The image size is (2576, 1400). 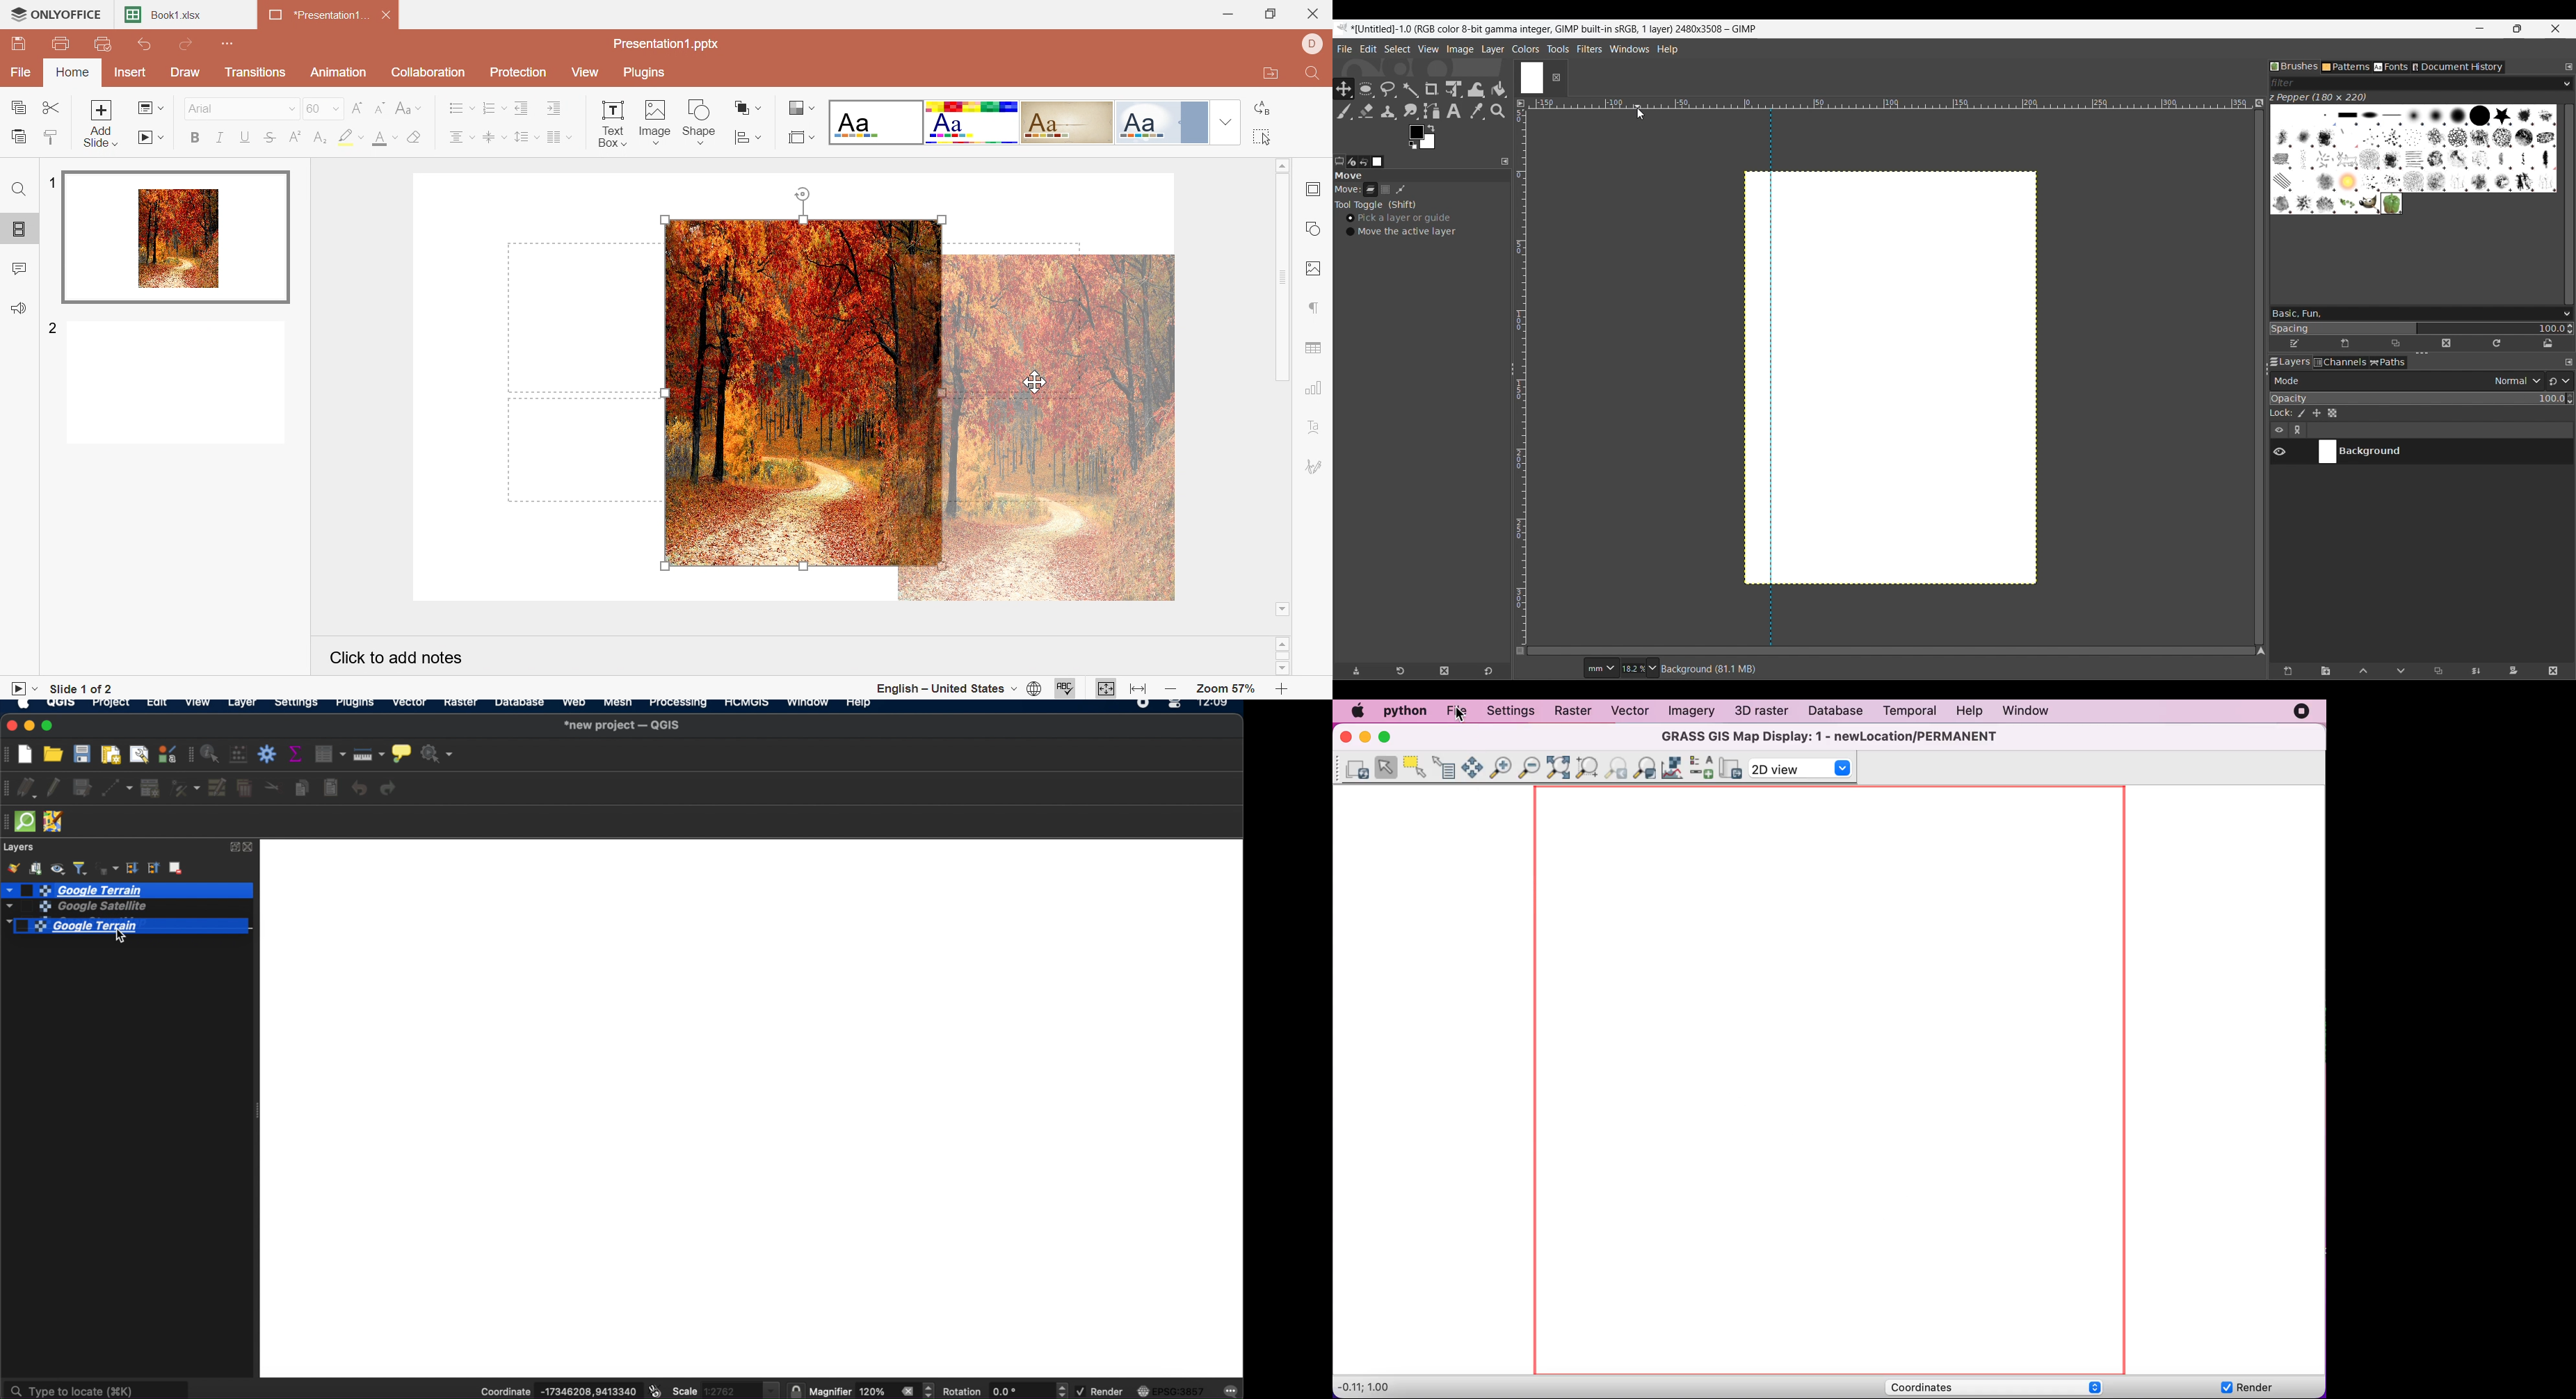 I want to click on Reset to default values, so click(x=1488, y=671).